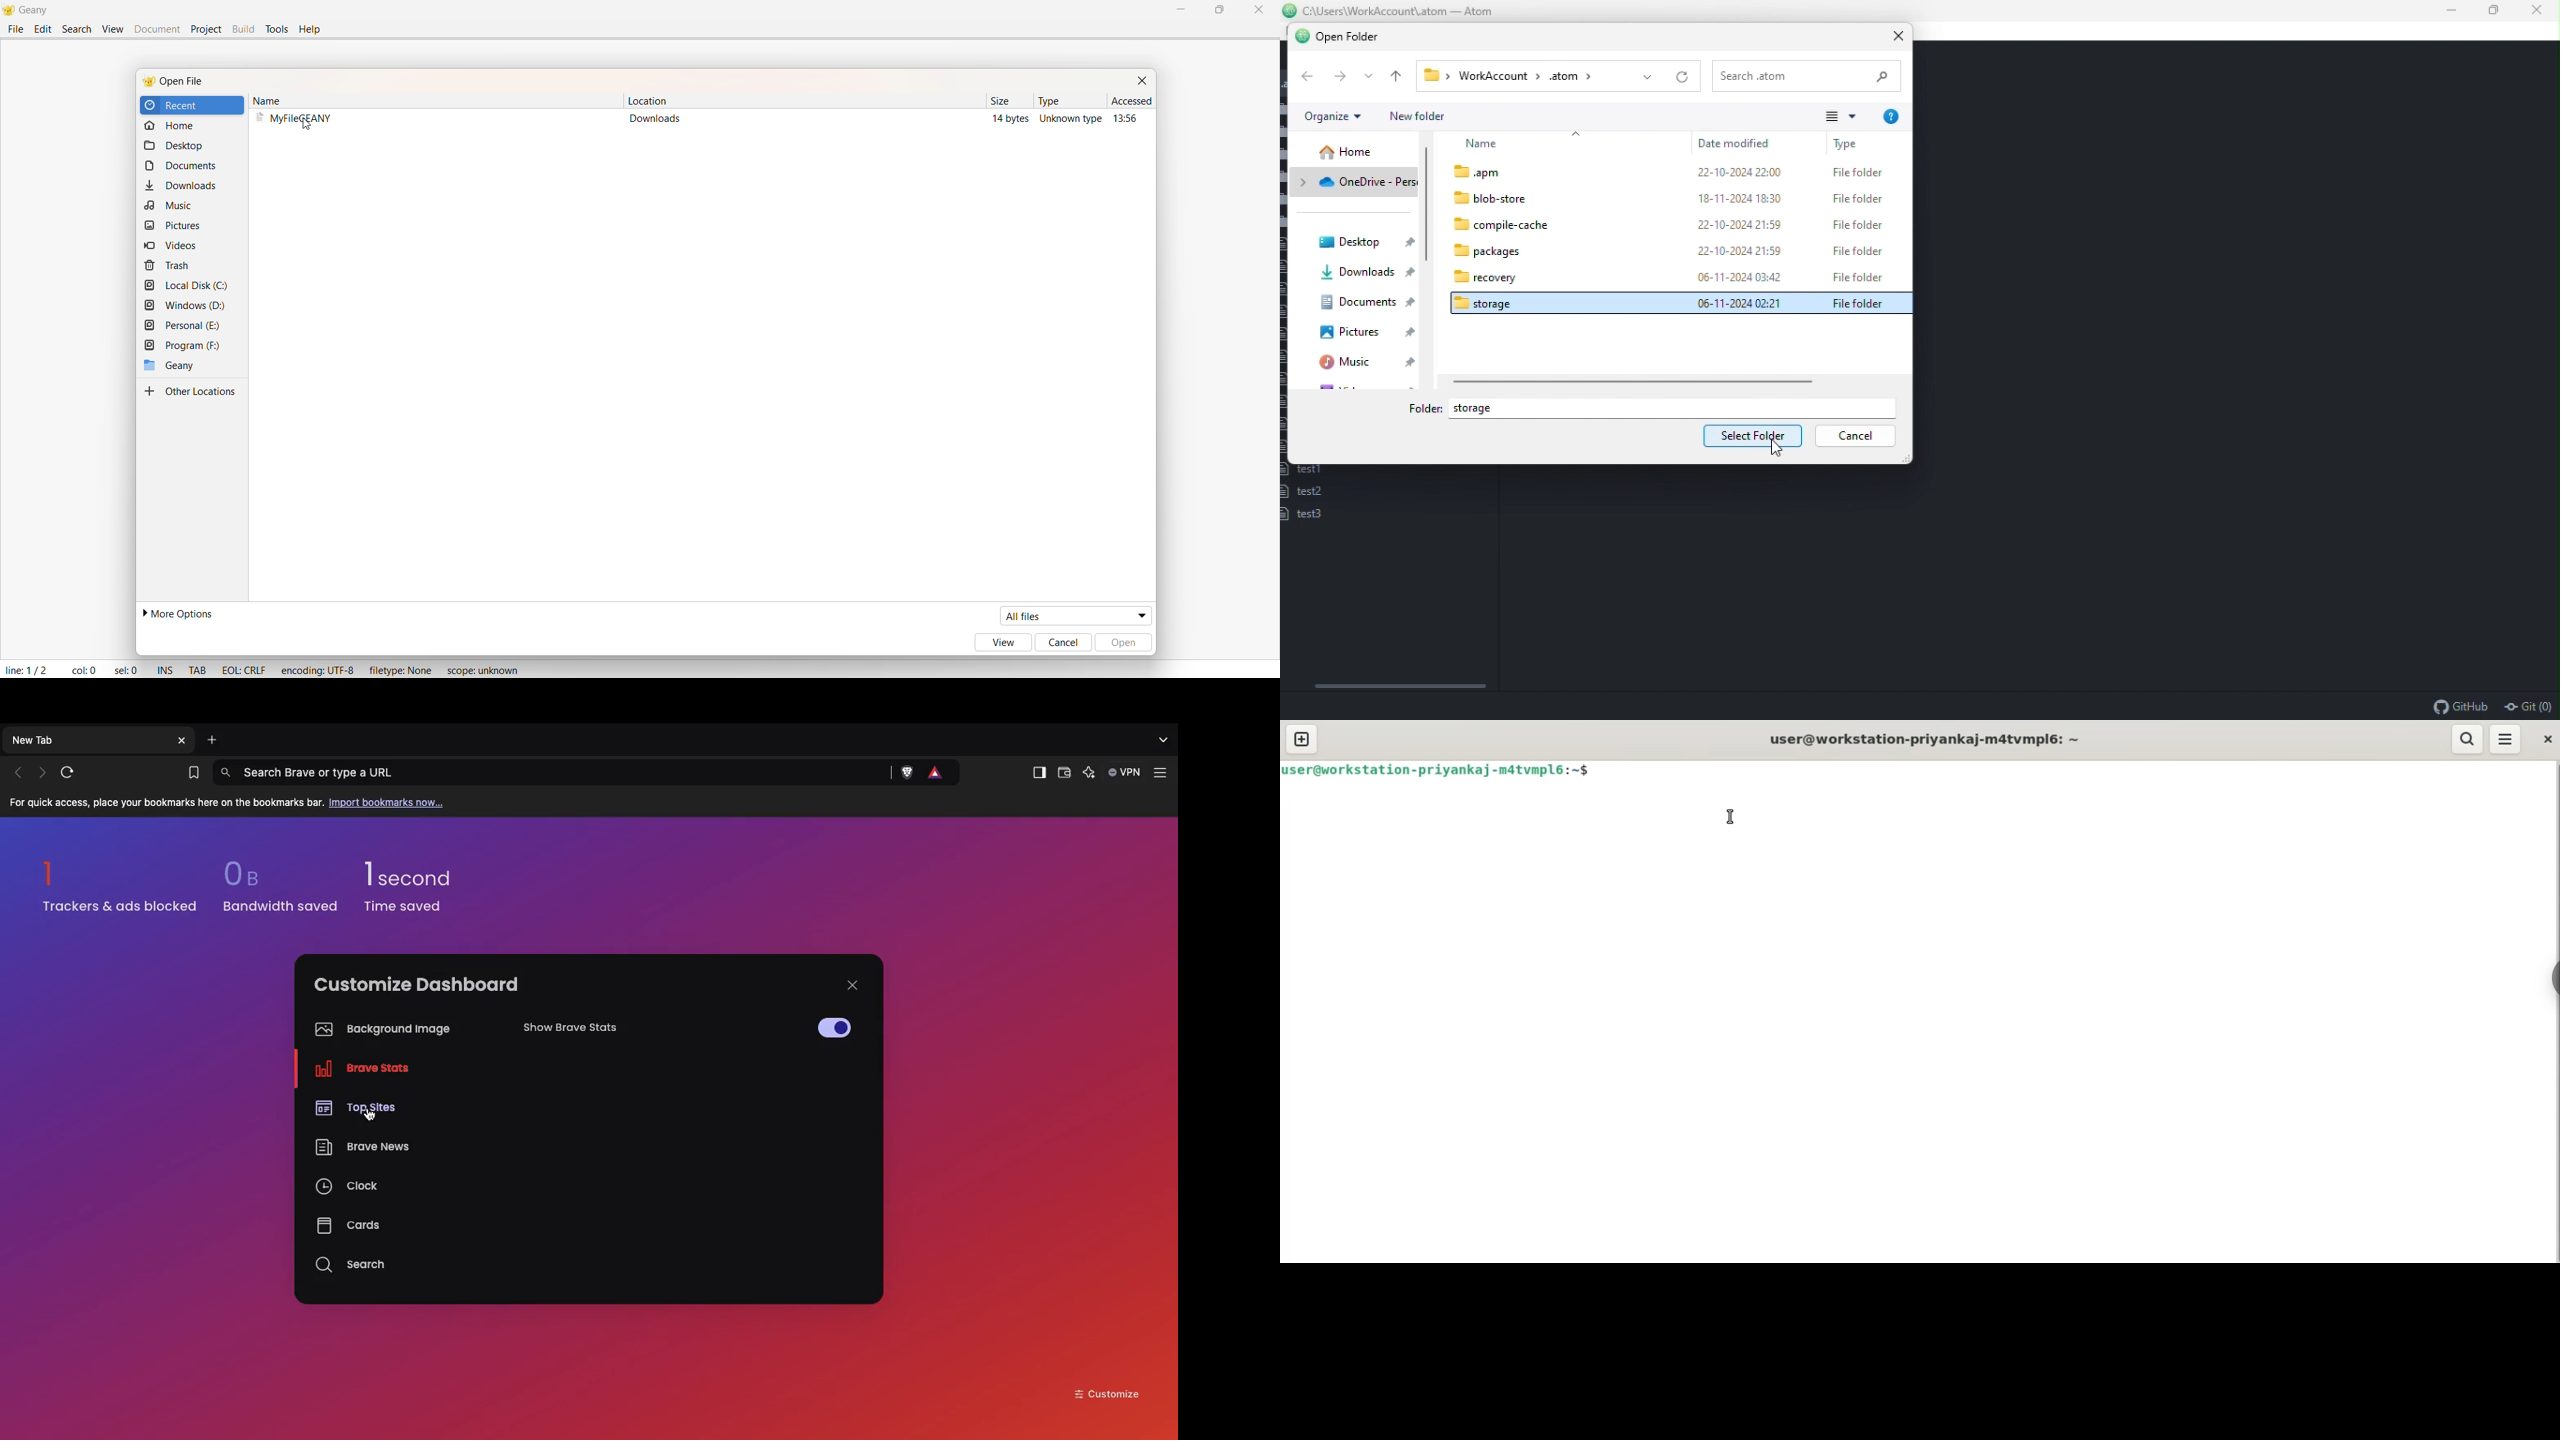  I want to click on Workaccount -> .atom (file path), so click(1560, 76).